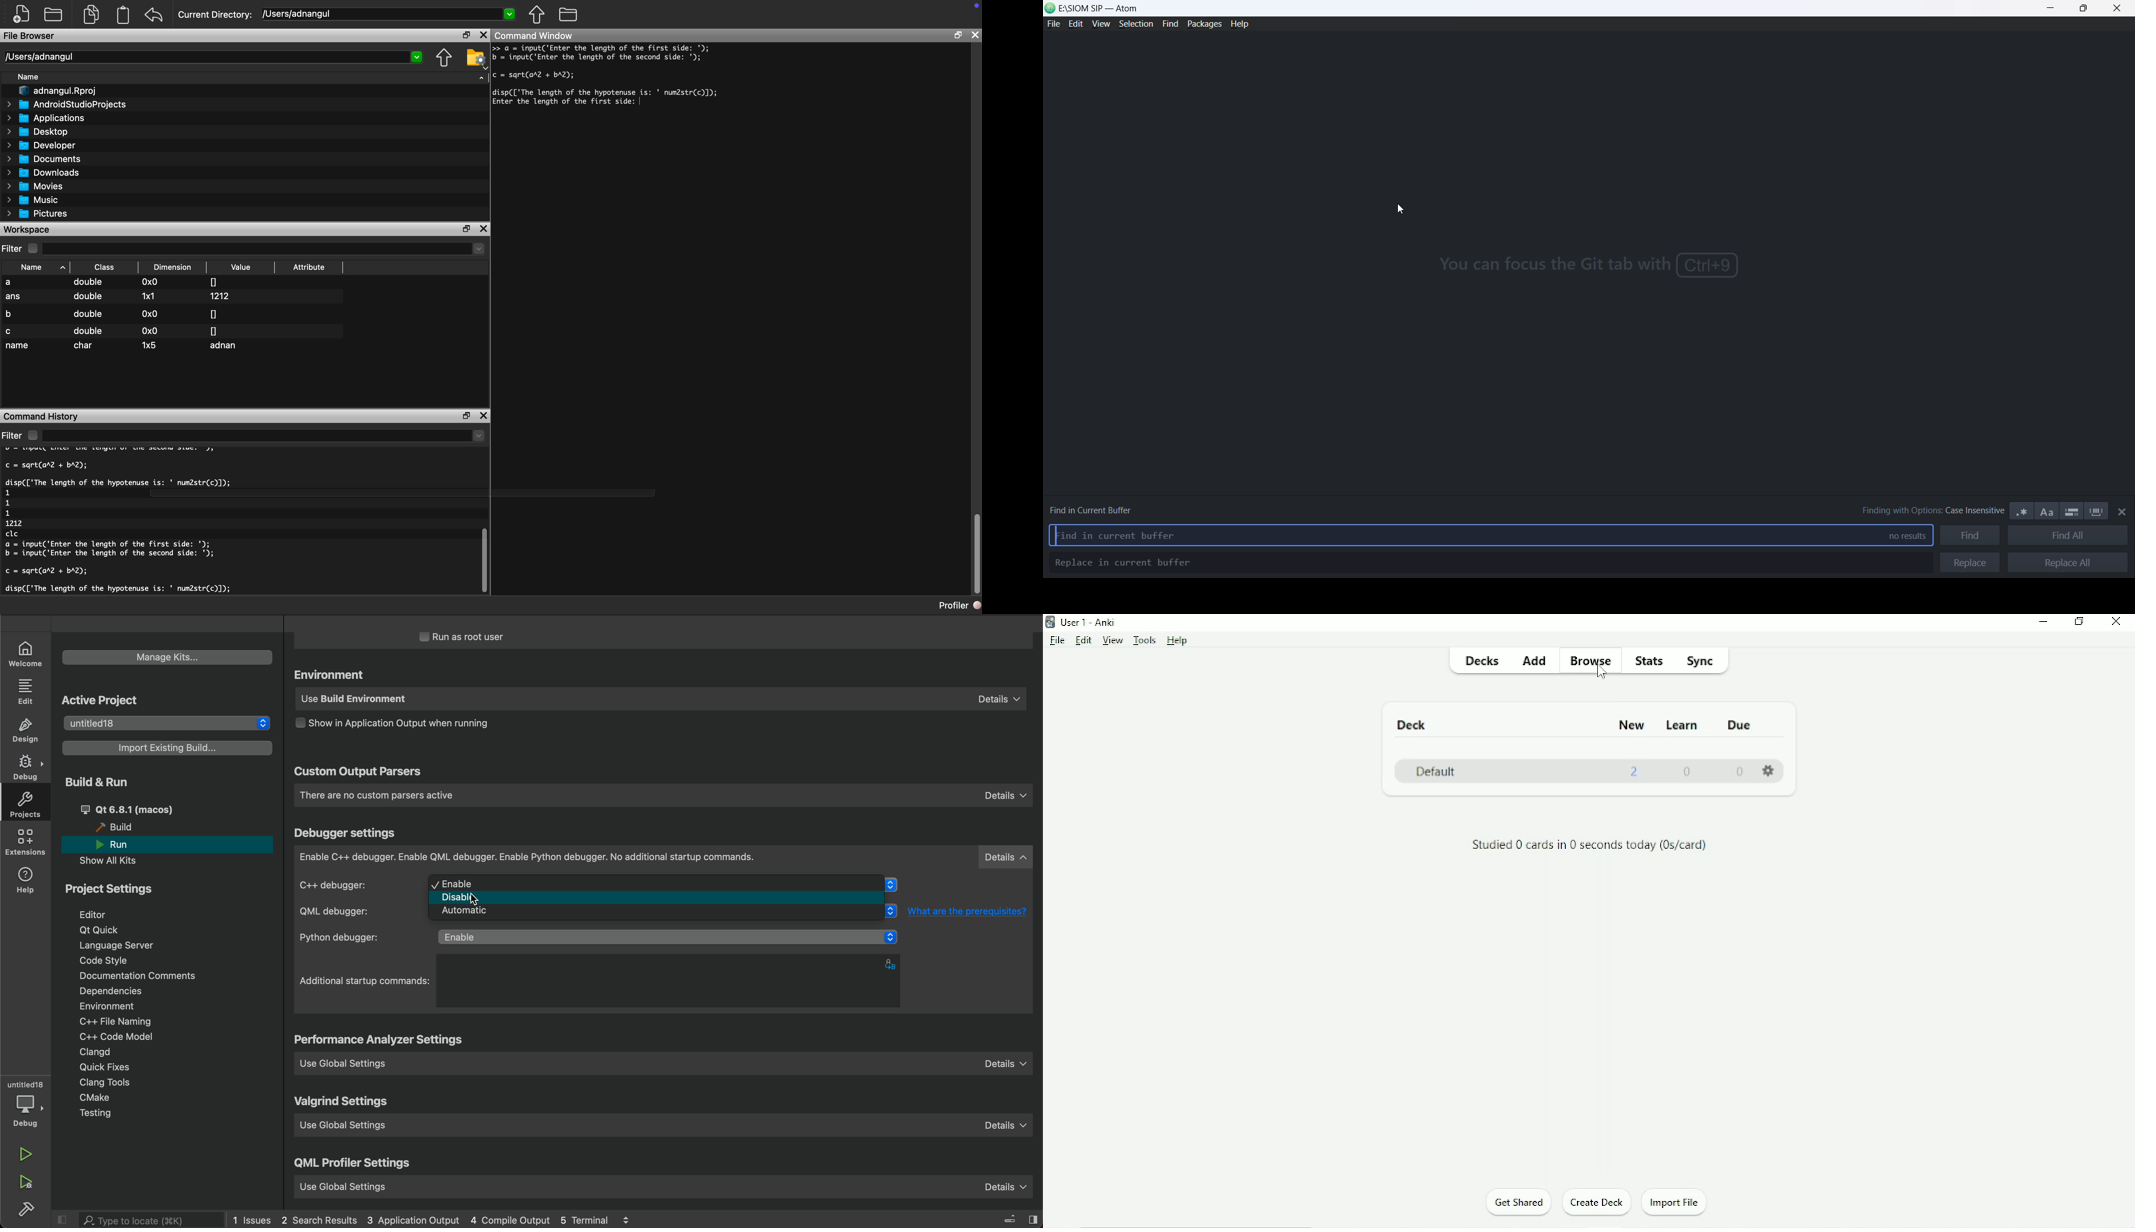 This screenshot has height=1232, width=2156. Describe the element at coordinates (347, 833) in the screenshot. I see `debugger settings` at that location.